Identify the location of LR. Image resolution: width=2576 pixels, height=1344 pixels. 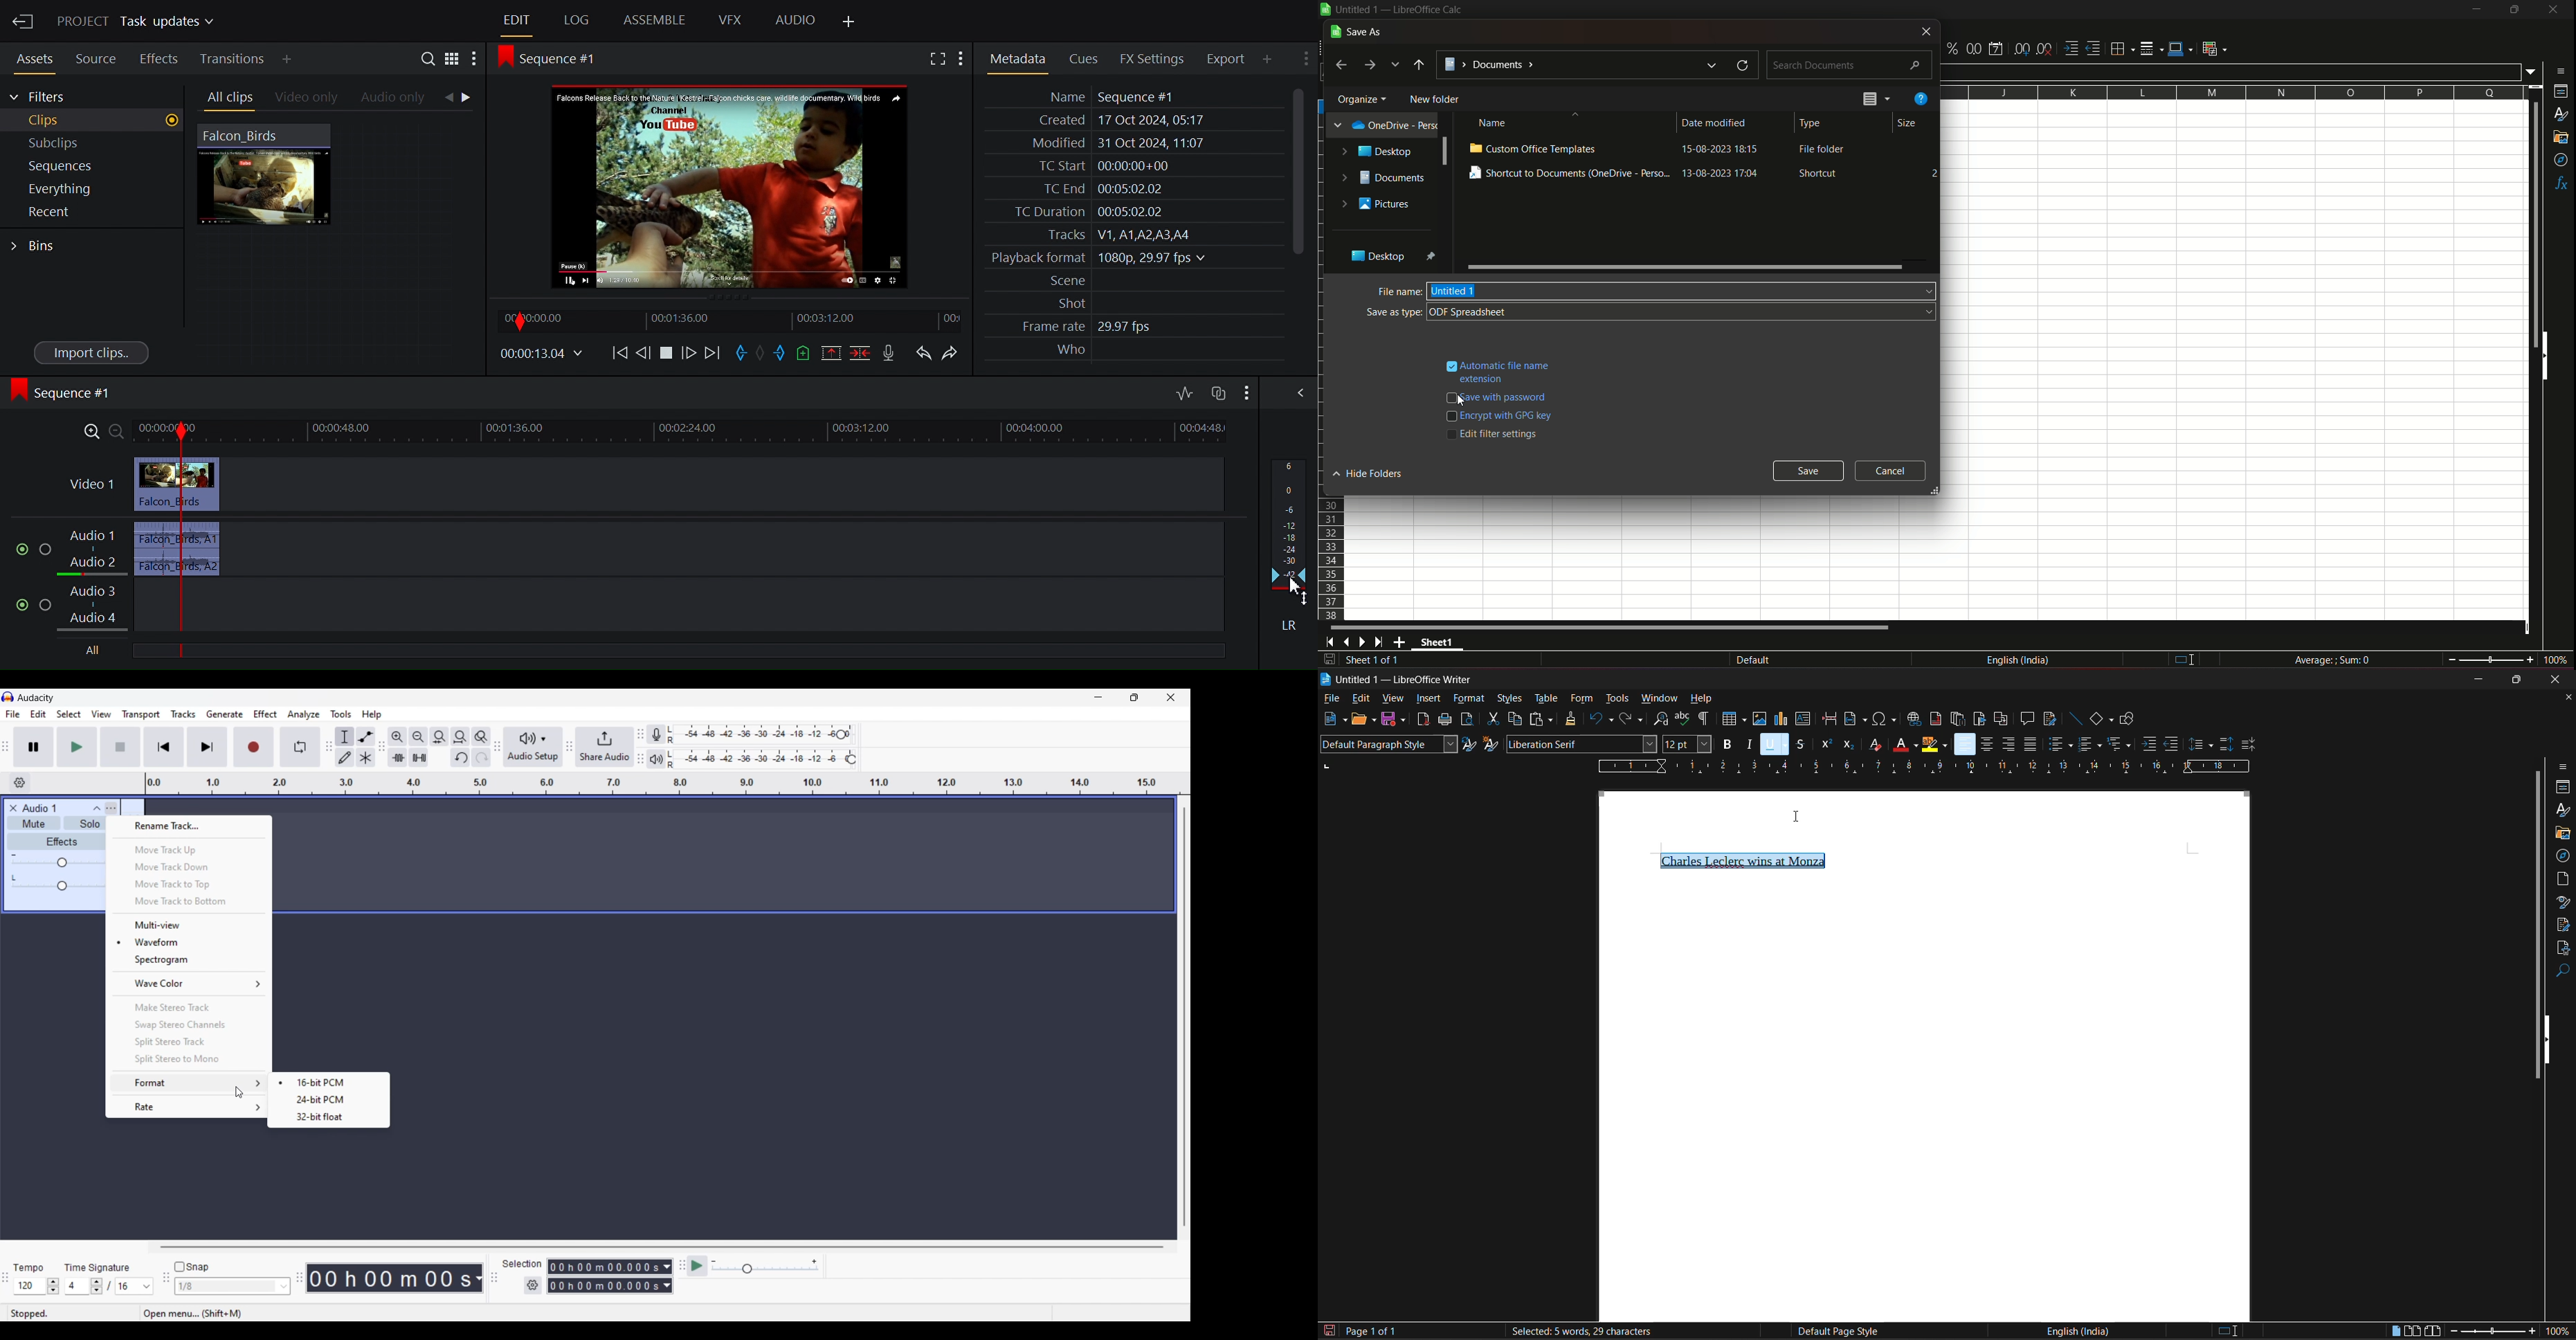
(1286, 622).